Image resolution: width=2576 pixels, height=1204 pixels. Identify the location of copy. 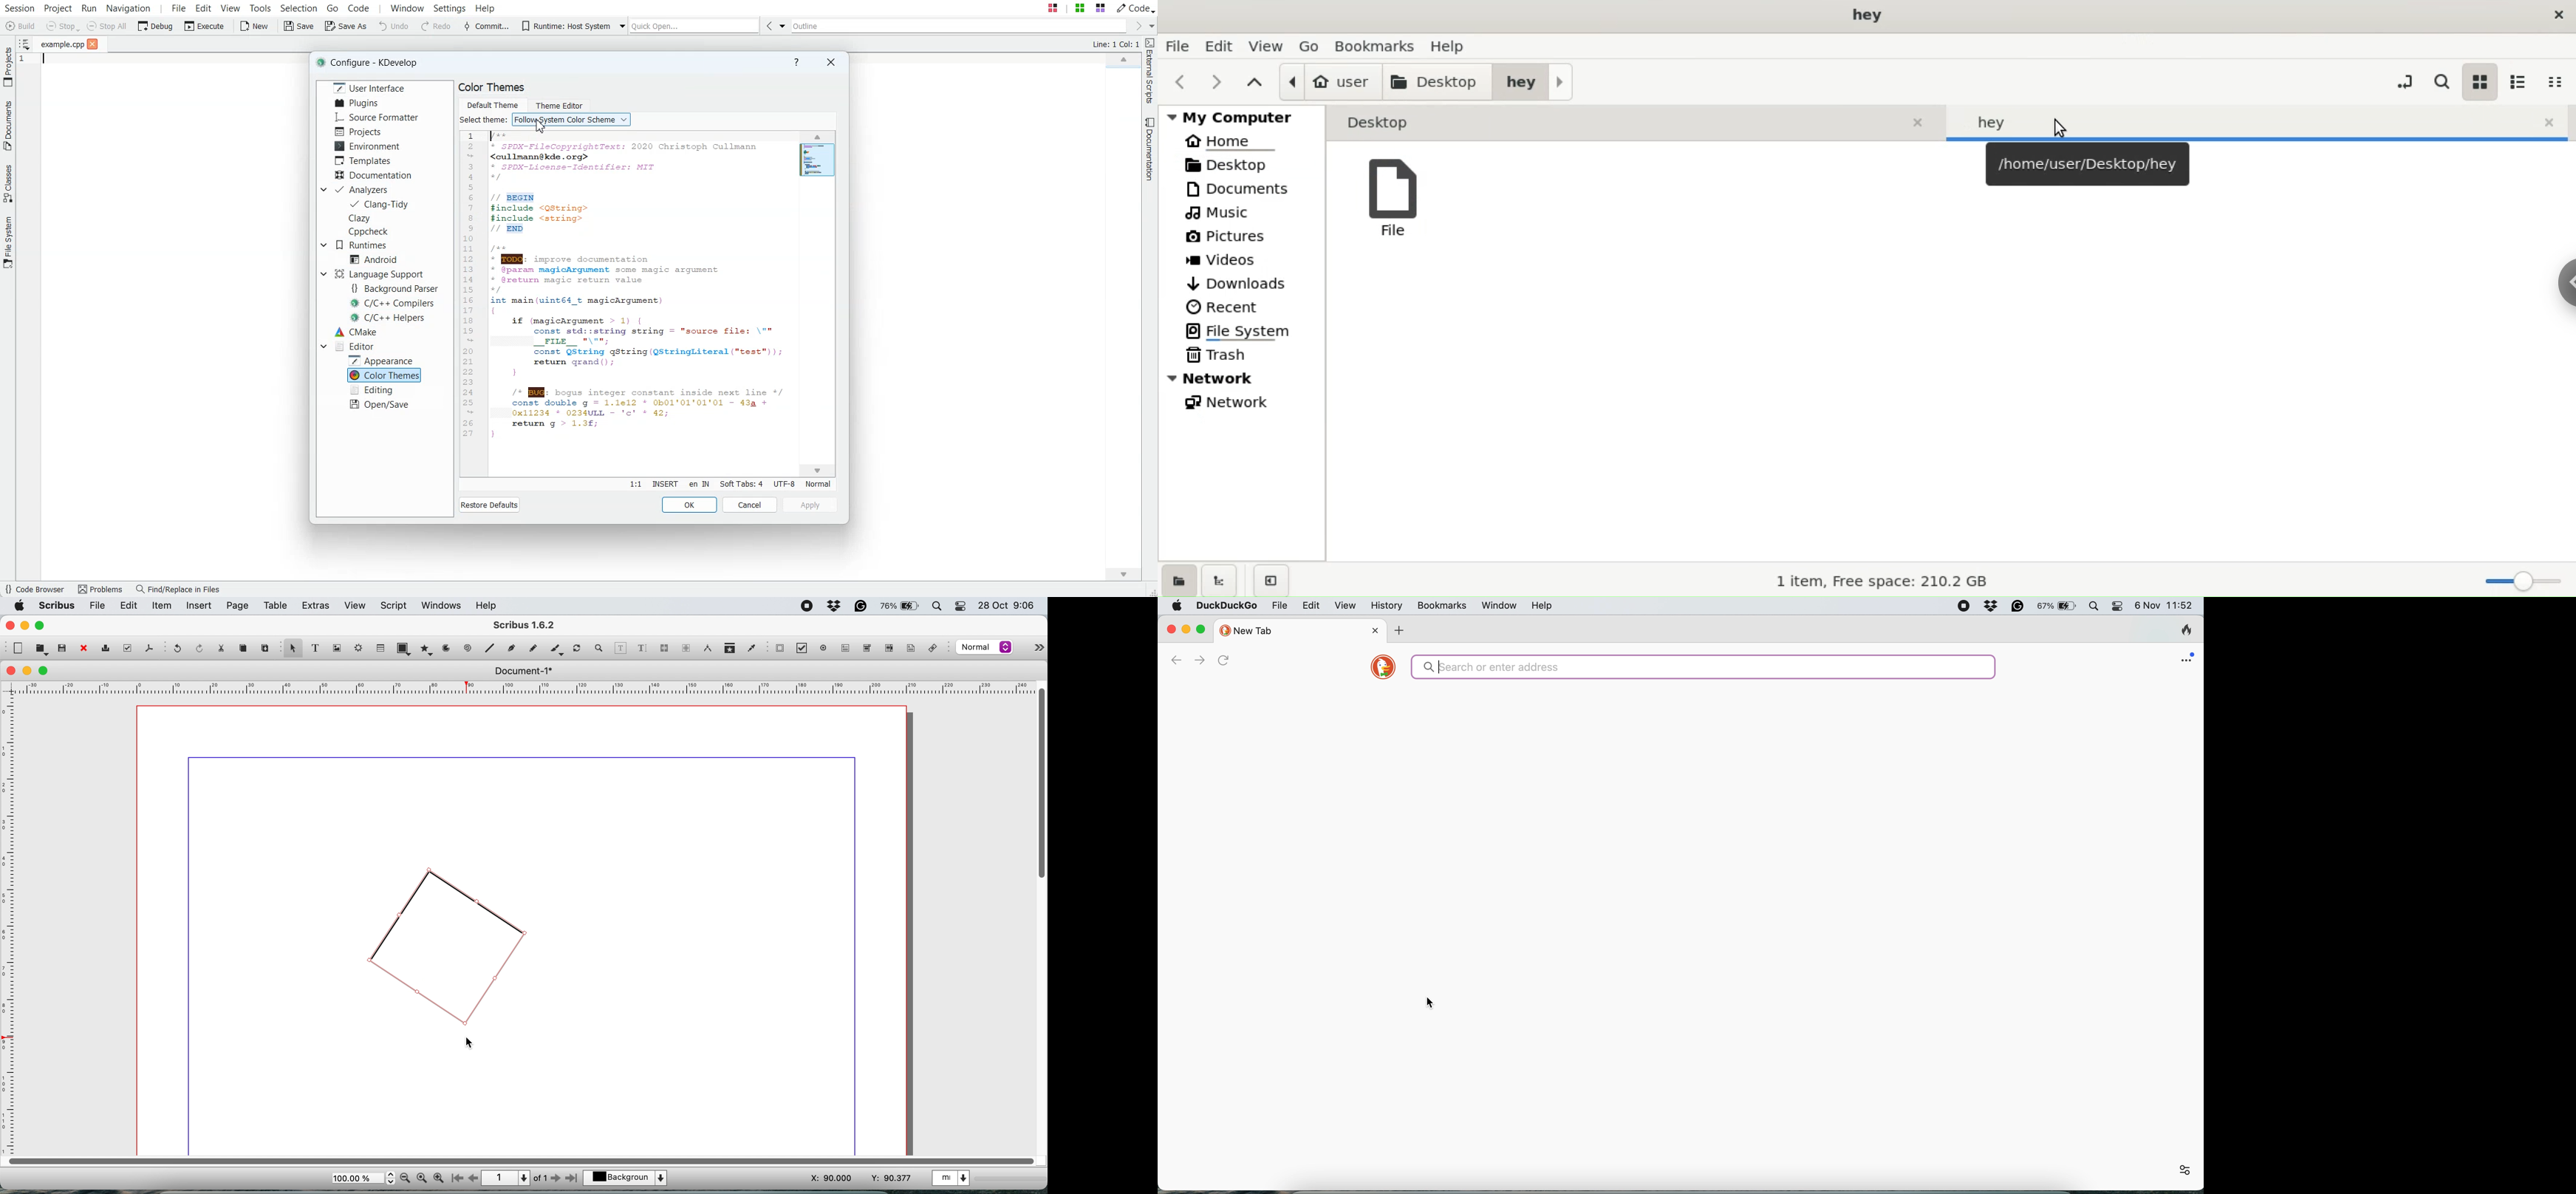
(246, 650).